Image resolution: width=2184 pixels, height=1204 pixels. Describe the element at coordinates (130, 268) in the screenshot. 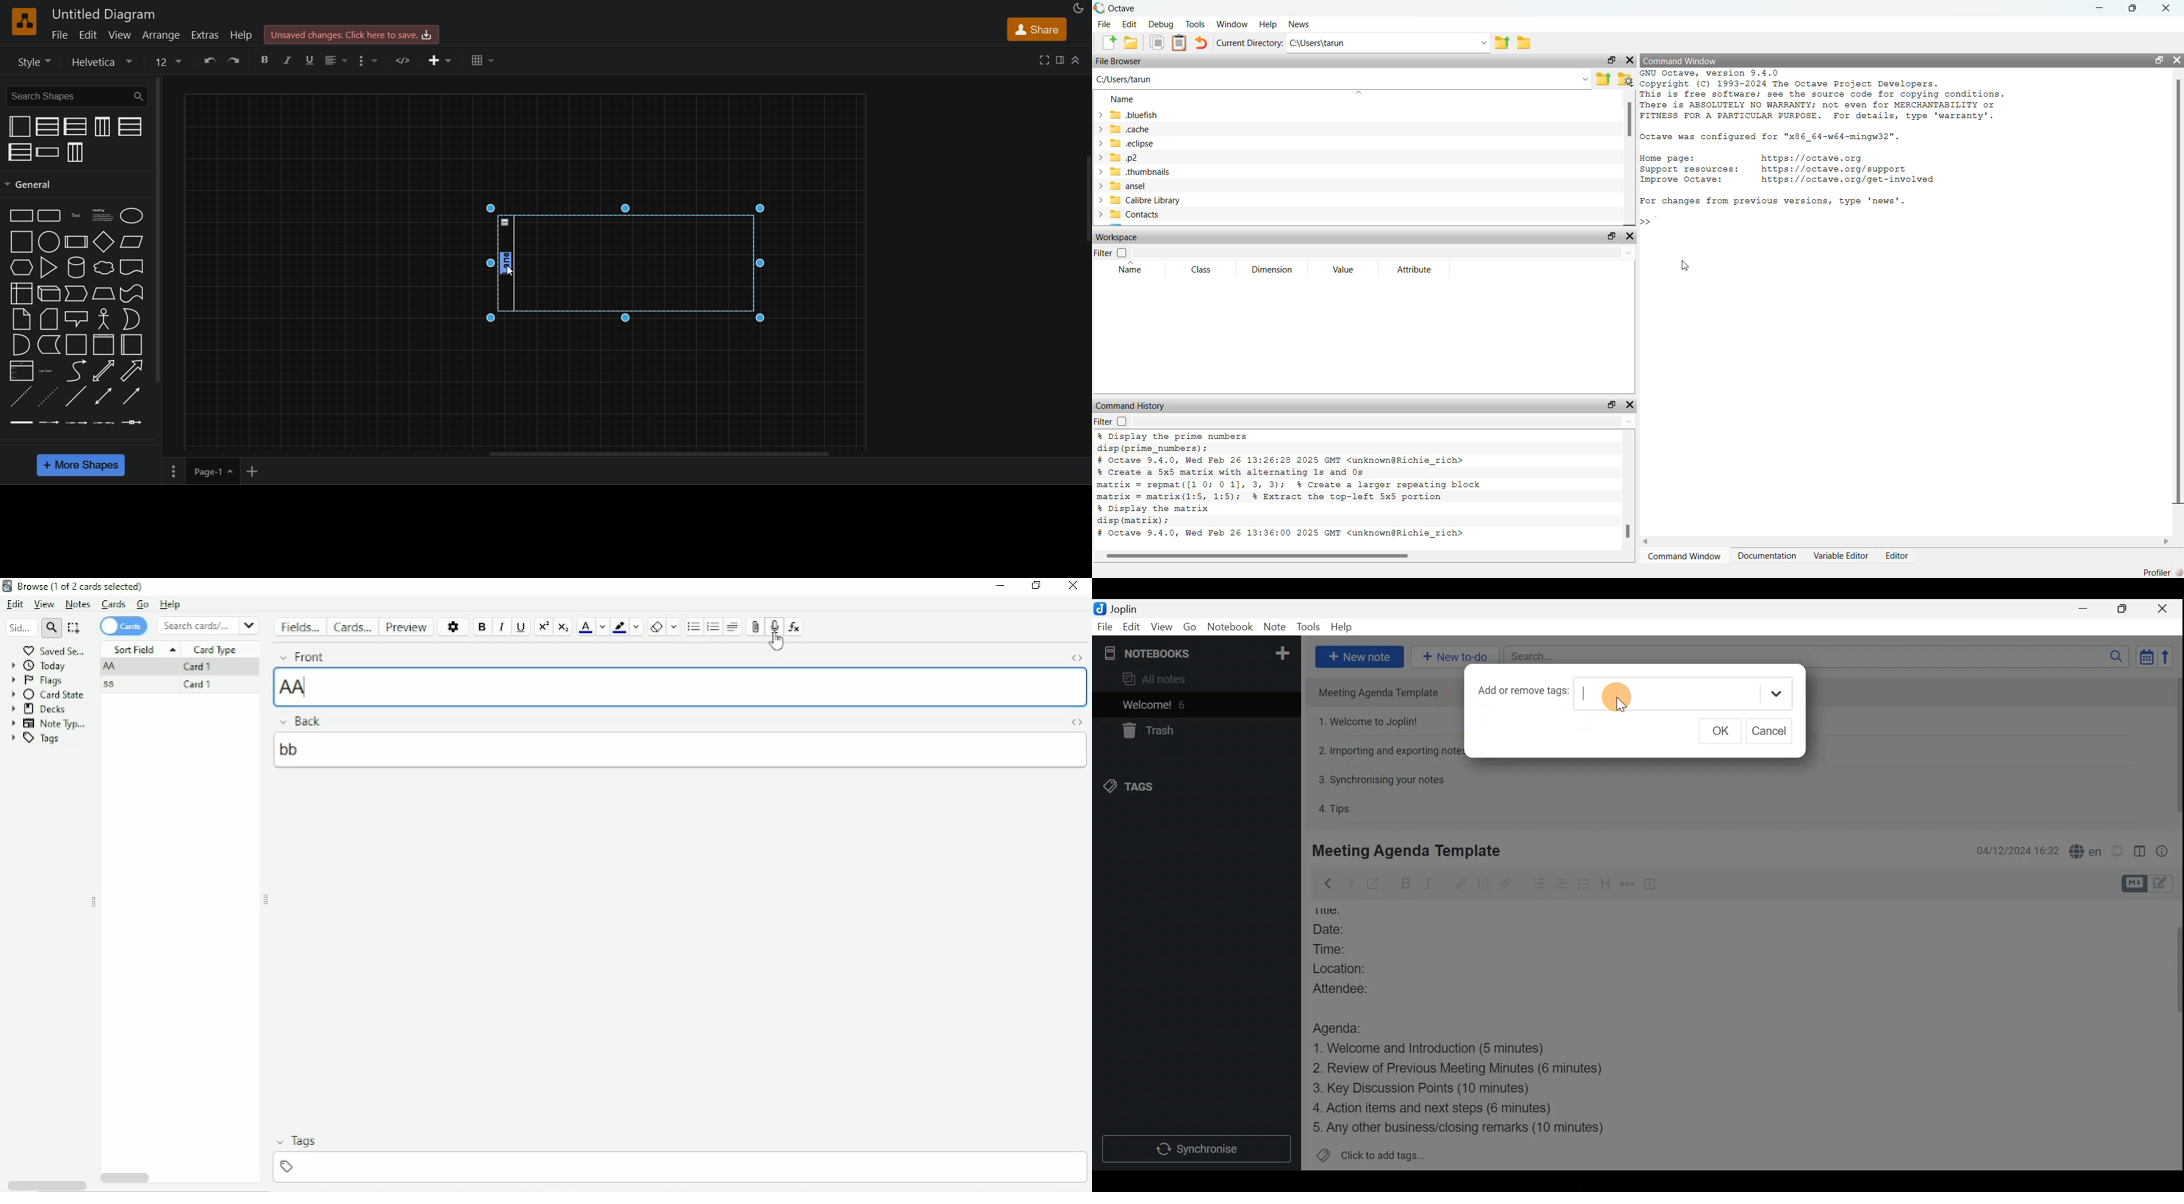

I see `document` at that location.